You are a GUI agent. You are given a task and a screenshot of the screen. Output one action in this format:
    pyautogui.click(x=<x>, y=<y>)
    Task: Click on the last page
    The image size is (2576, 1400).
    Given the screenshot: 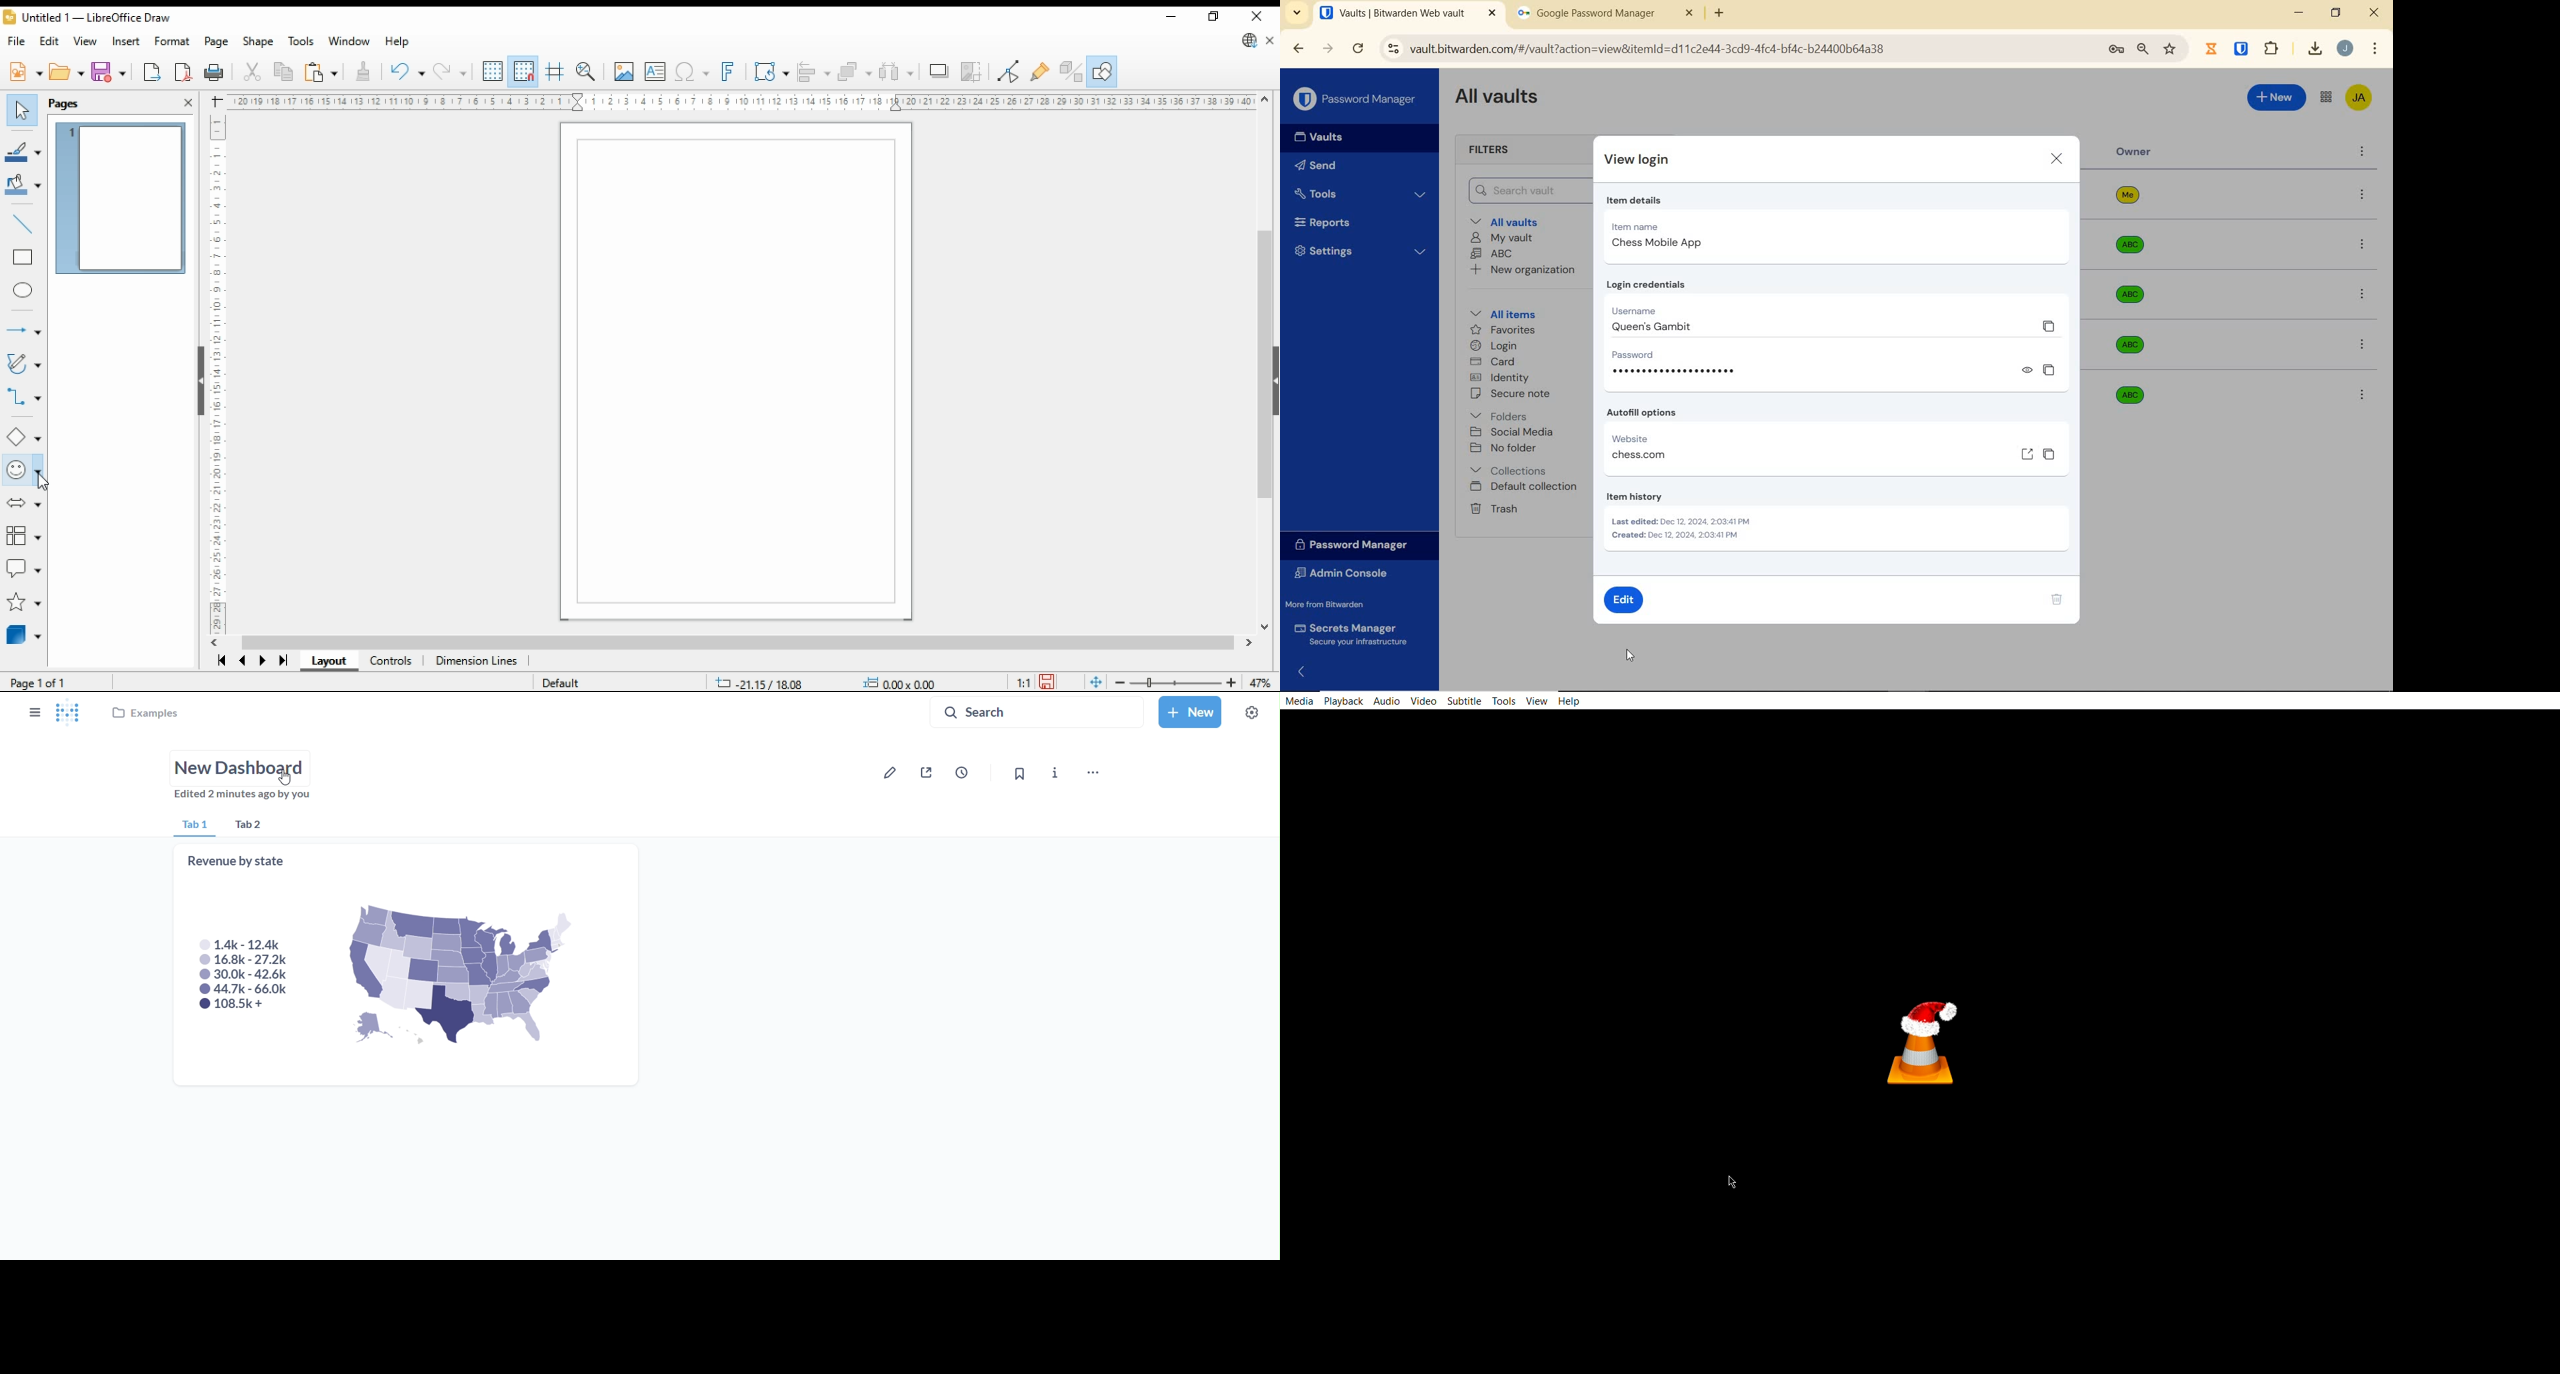 What is the action you would take?
    pyautogui.click(x=282, y=663)
    